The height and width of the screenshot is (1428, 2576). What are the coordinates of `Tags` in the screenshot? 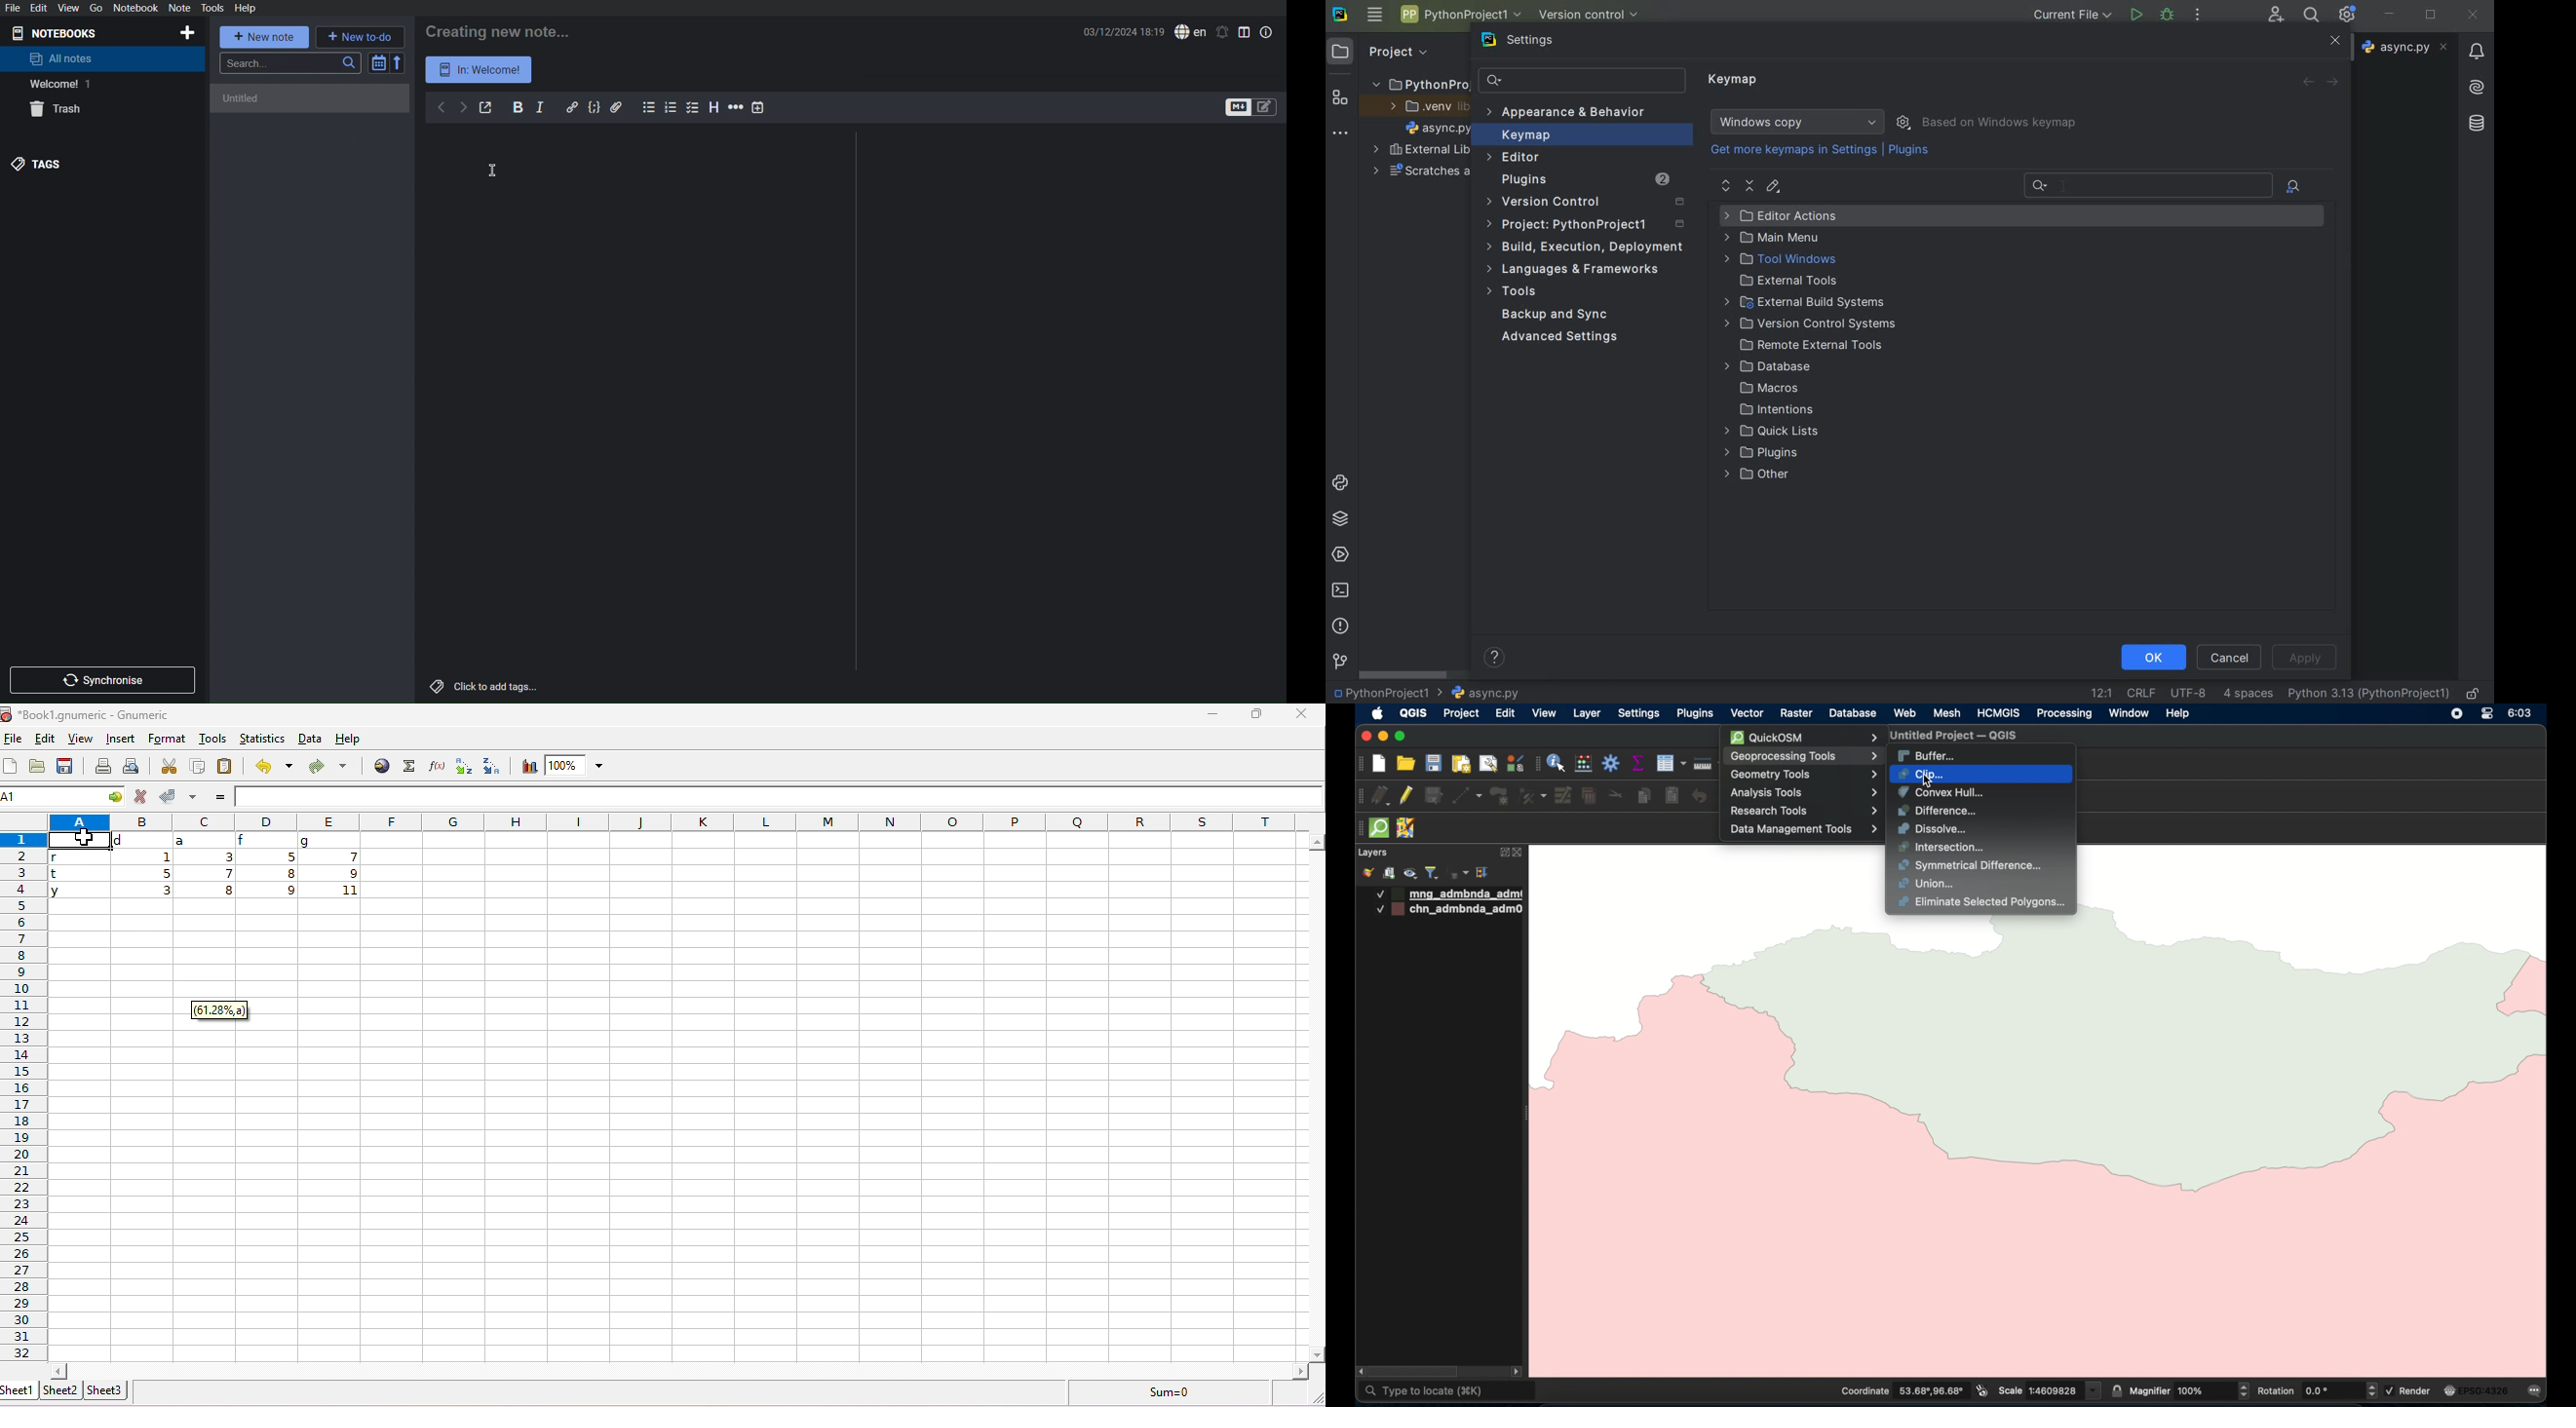 It's located at (40, 163).